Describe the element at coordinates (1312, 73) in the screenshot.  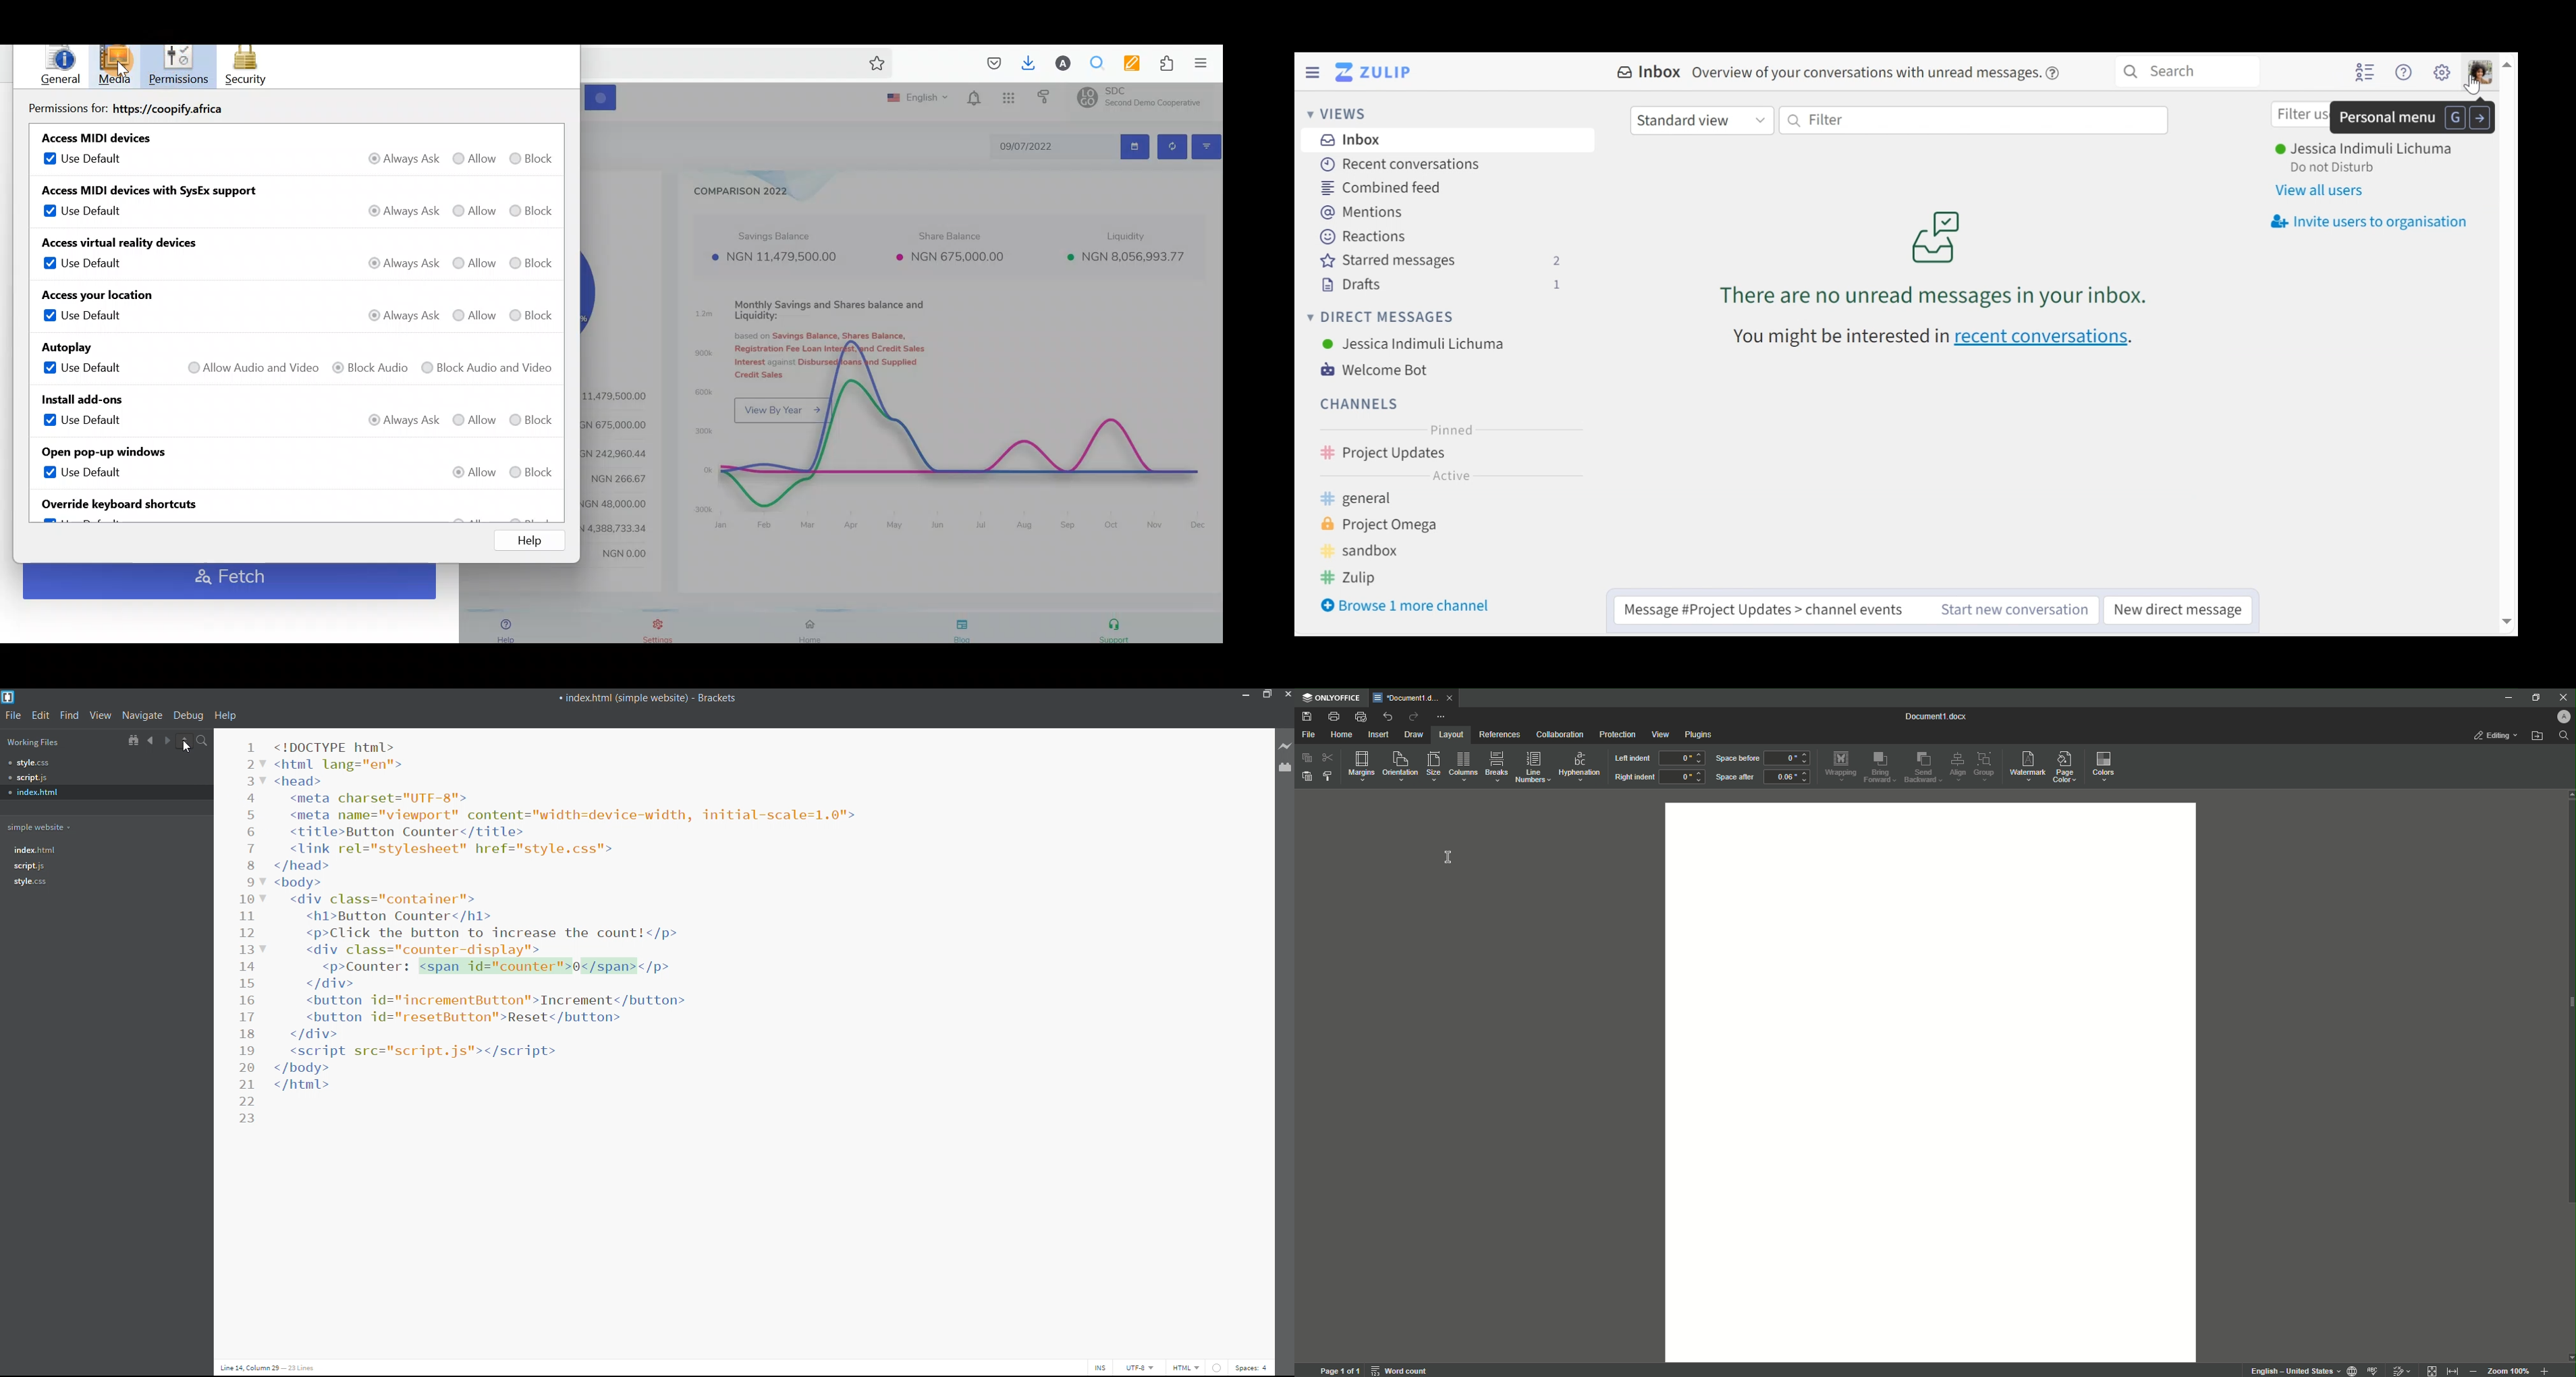
I see `Hamburger menu` at that location.